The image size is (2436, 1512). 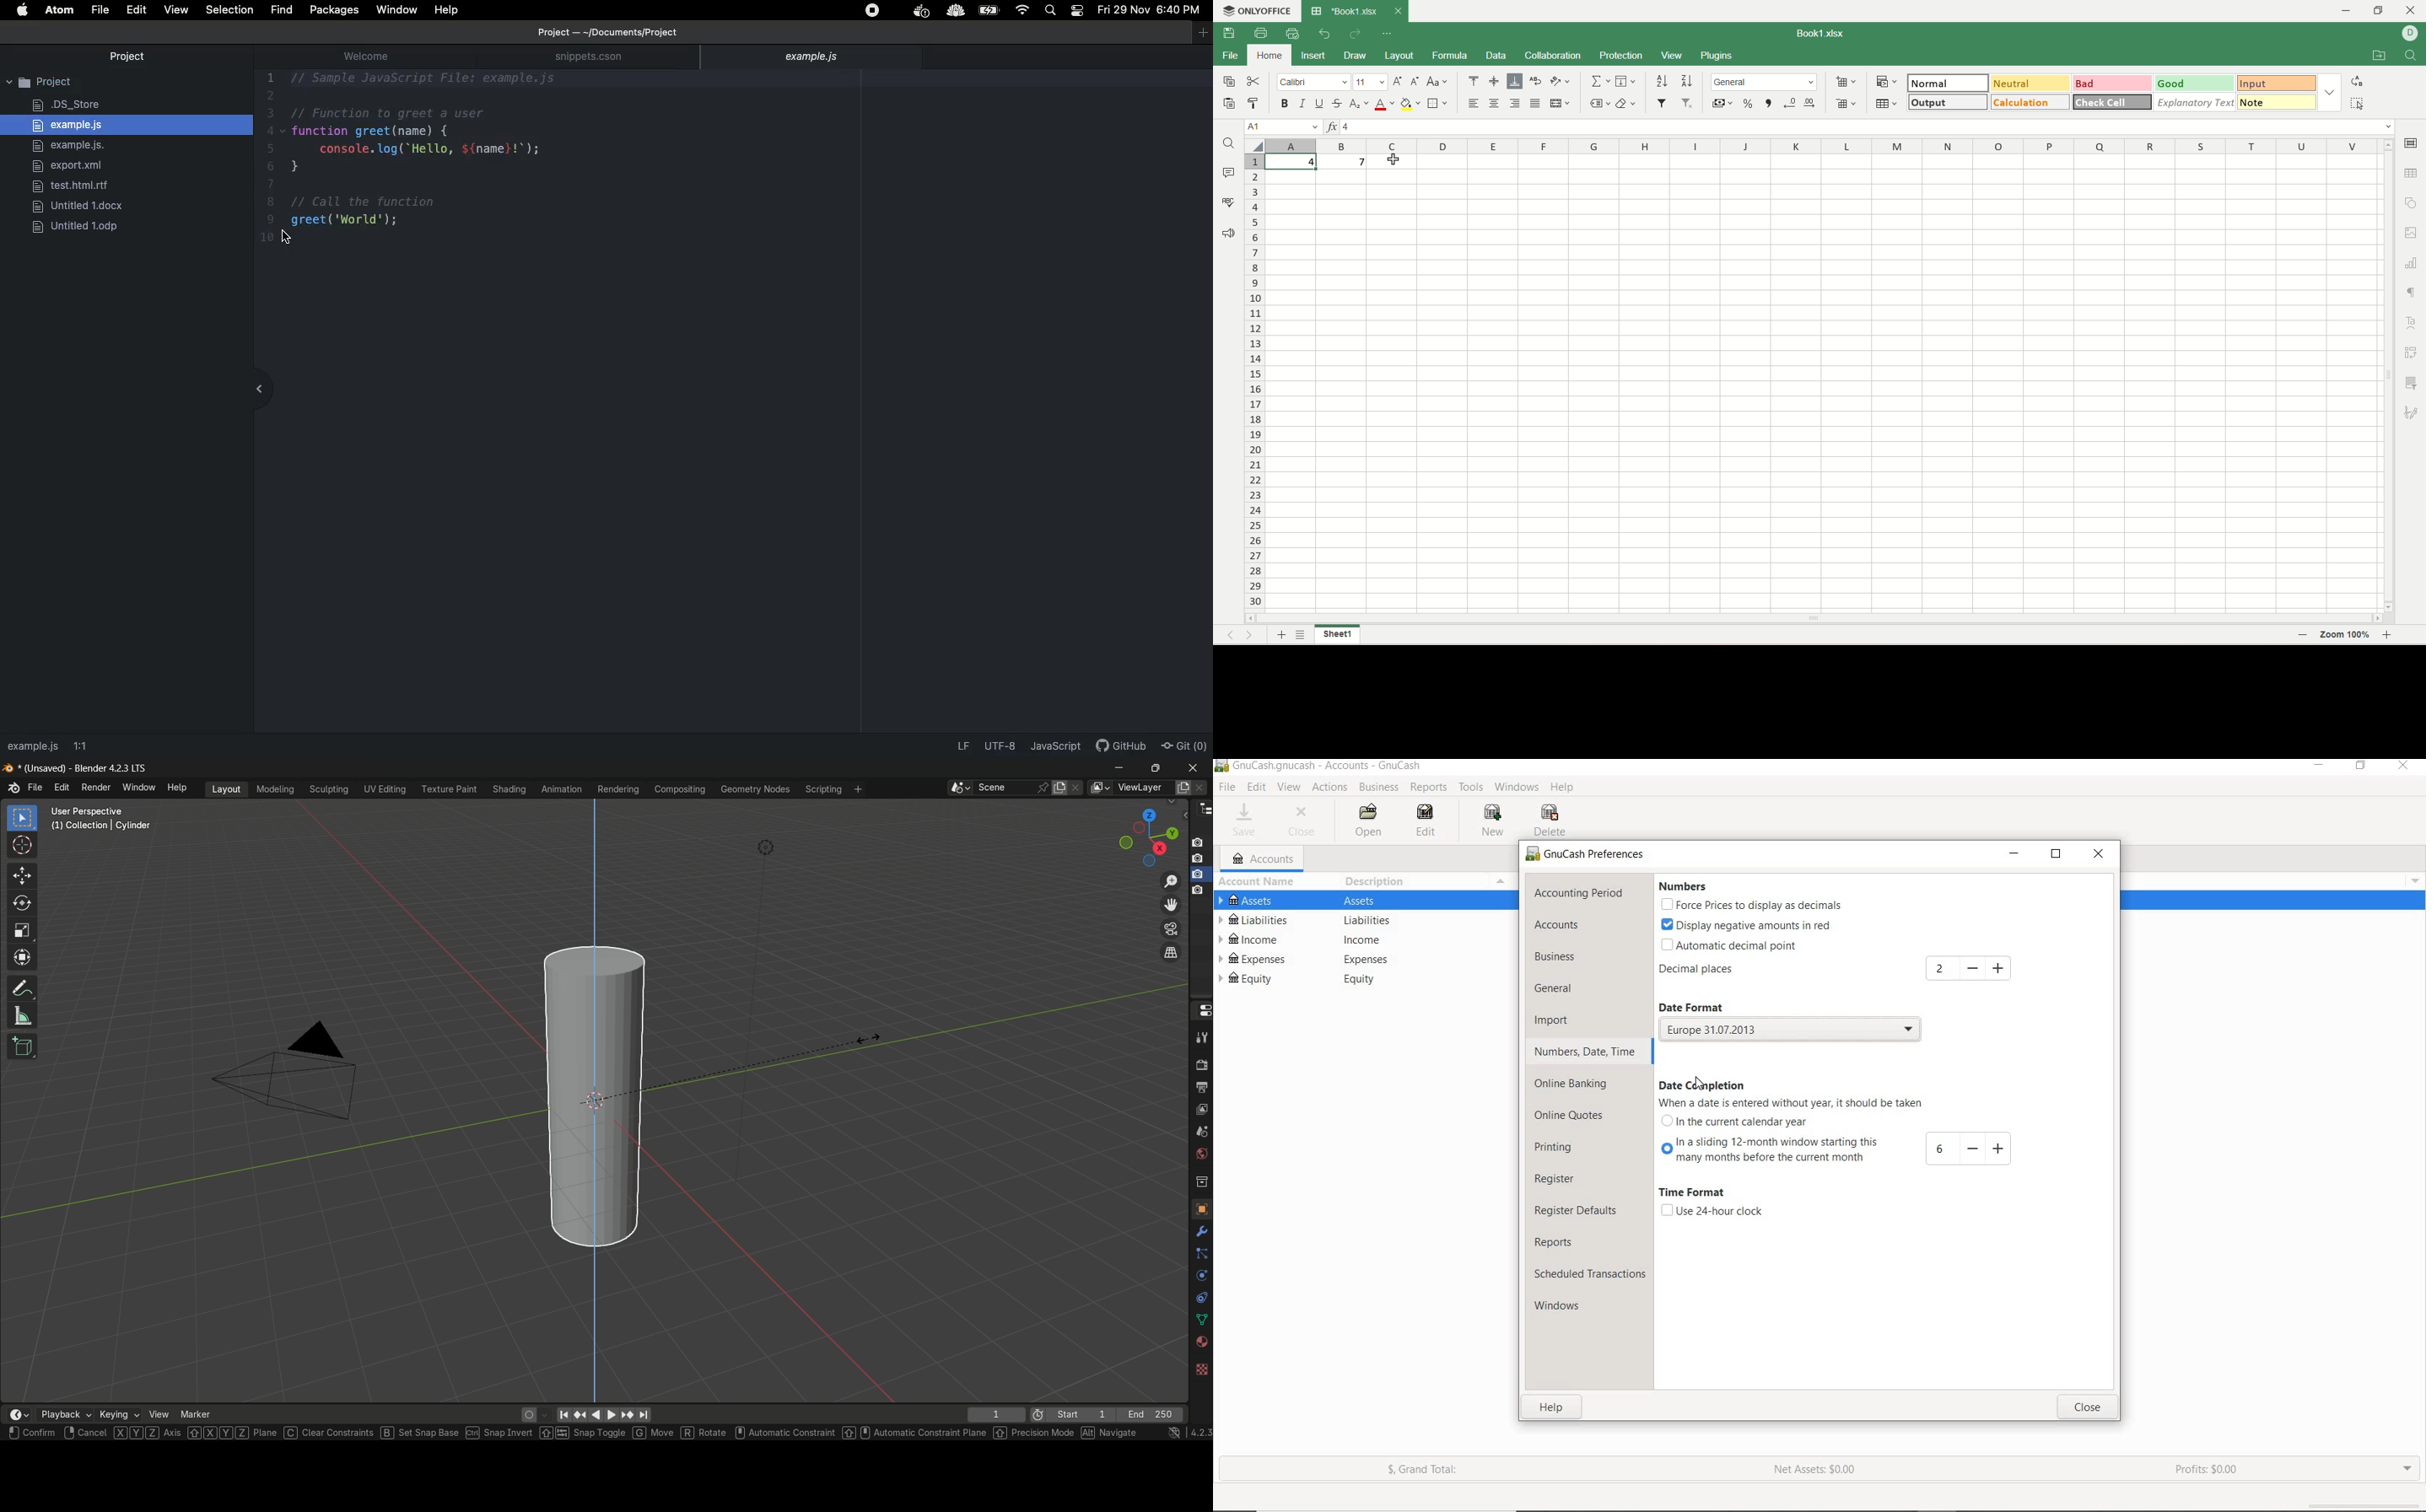 I want to click on tools, so click(x=1199, y=1235).